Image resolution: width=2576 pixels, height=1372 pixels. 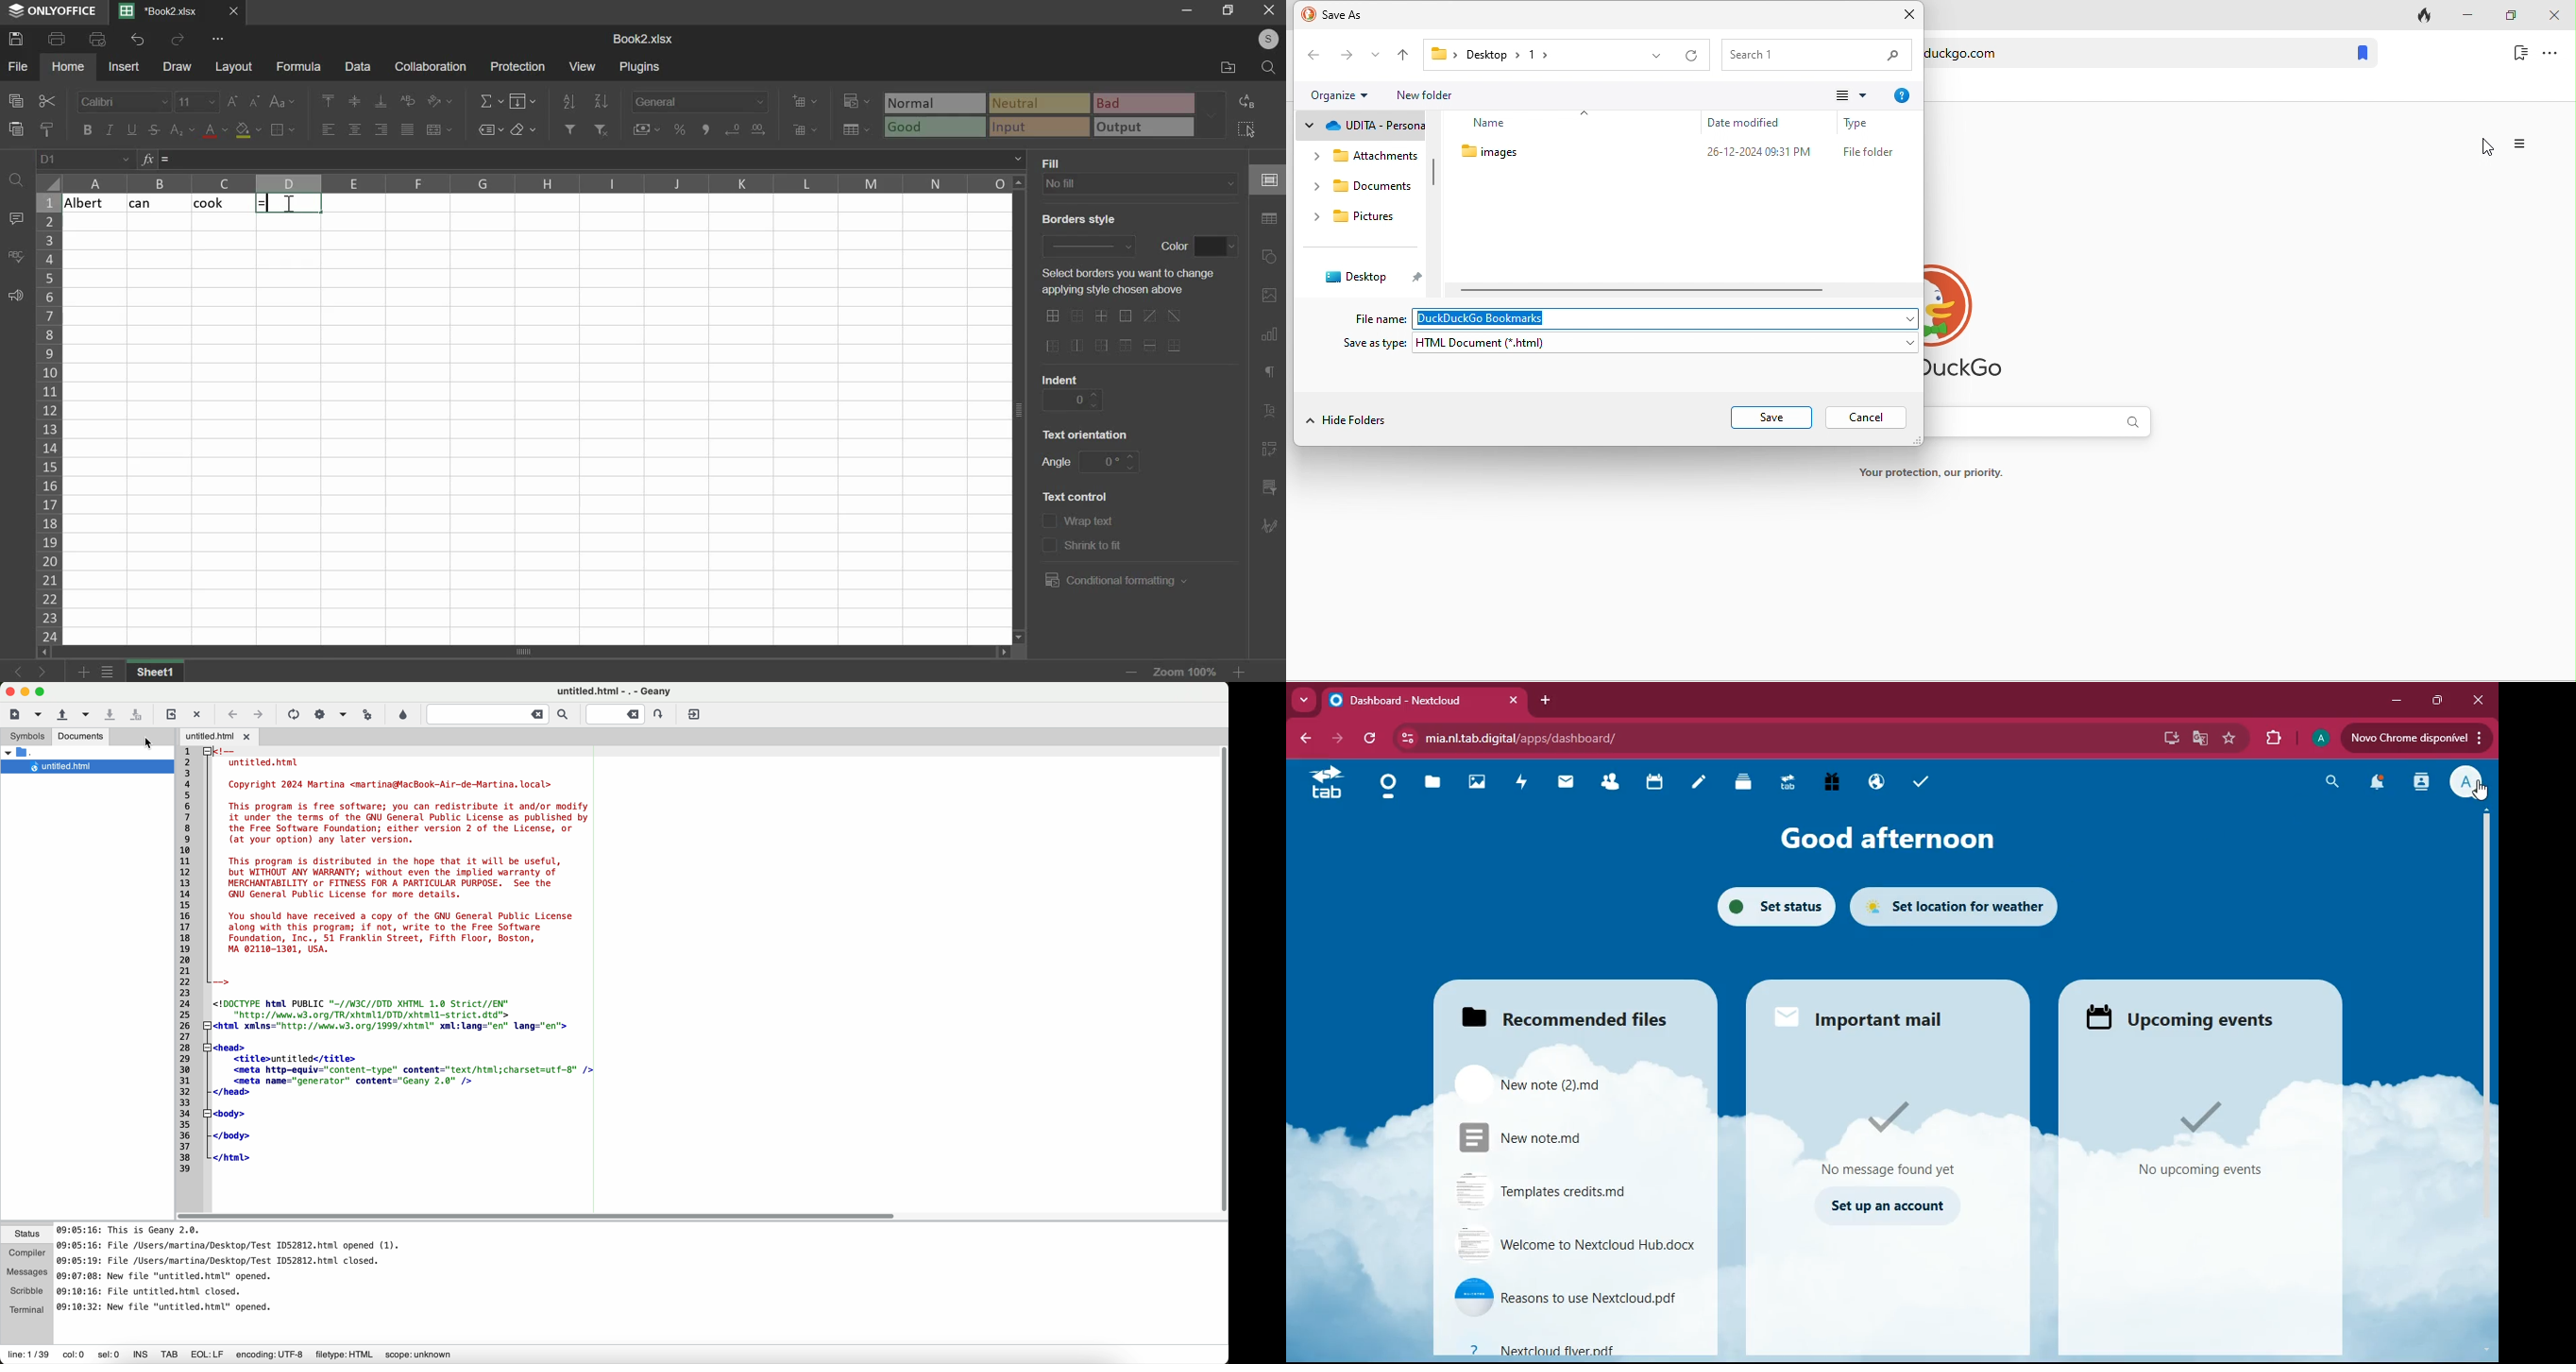 I want to click on notes, so click(x=1693, y=784).